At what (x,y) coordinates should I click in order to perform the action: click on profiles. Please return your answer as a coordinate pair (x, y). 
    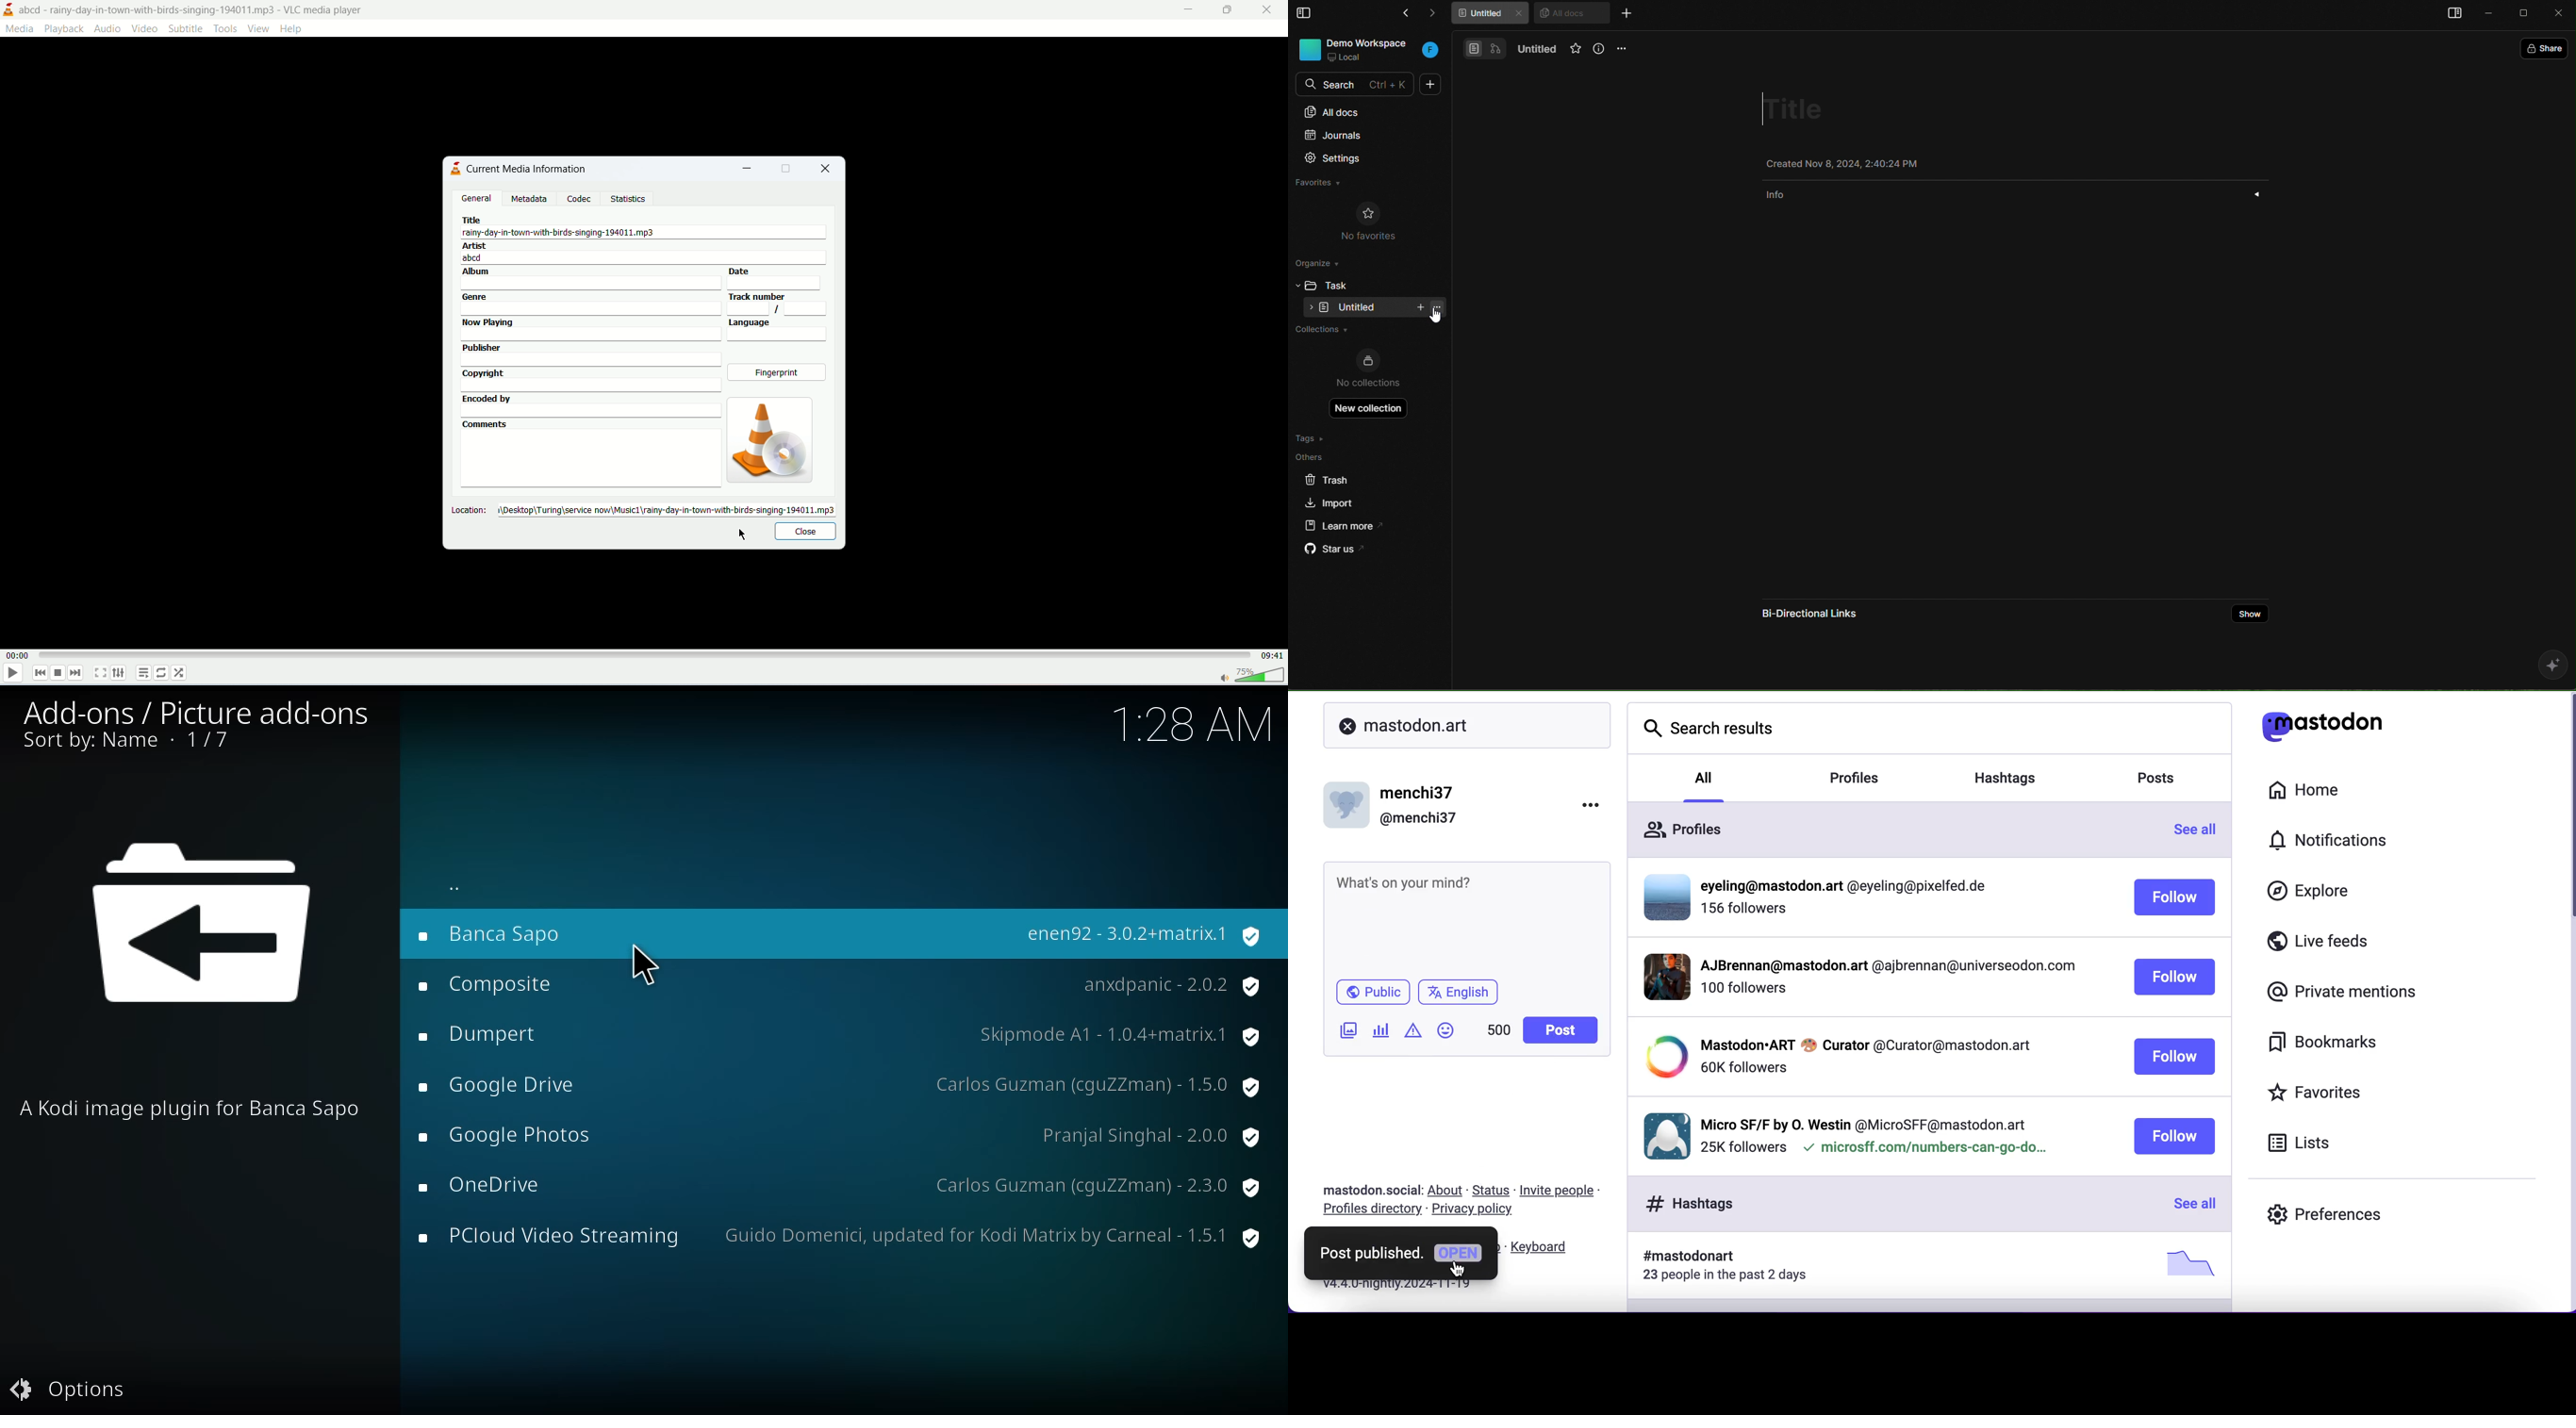
    Looking at the image, I should click on (1700, 827).